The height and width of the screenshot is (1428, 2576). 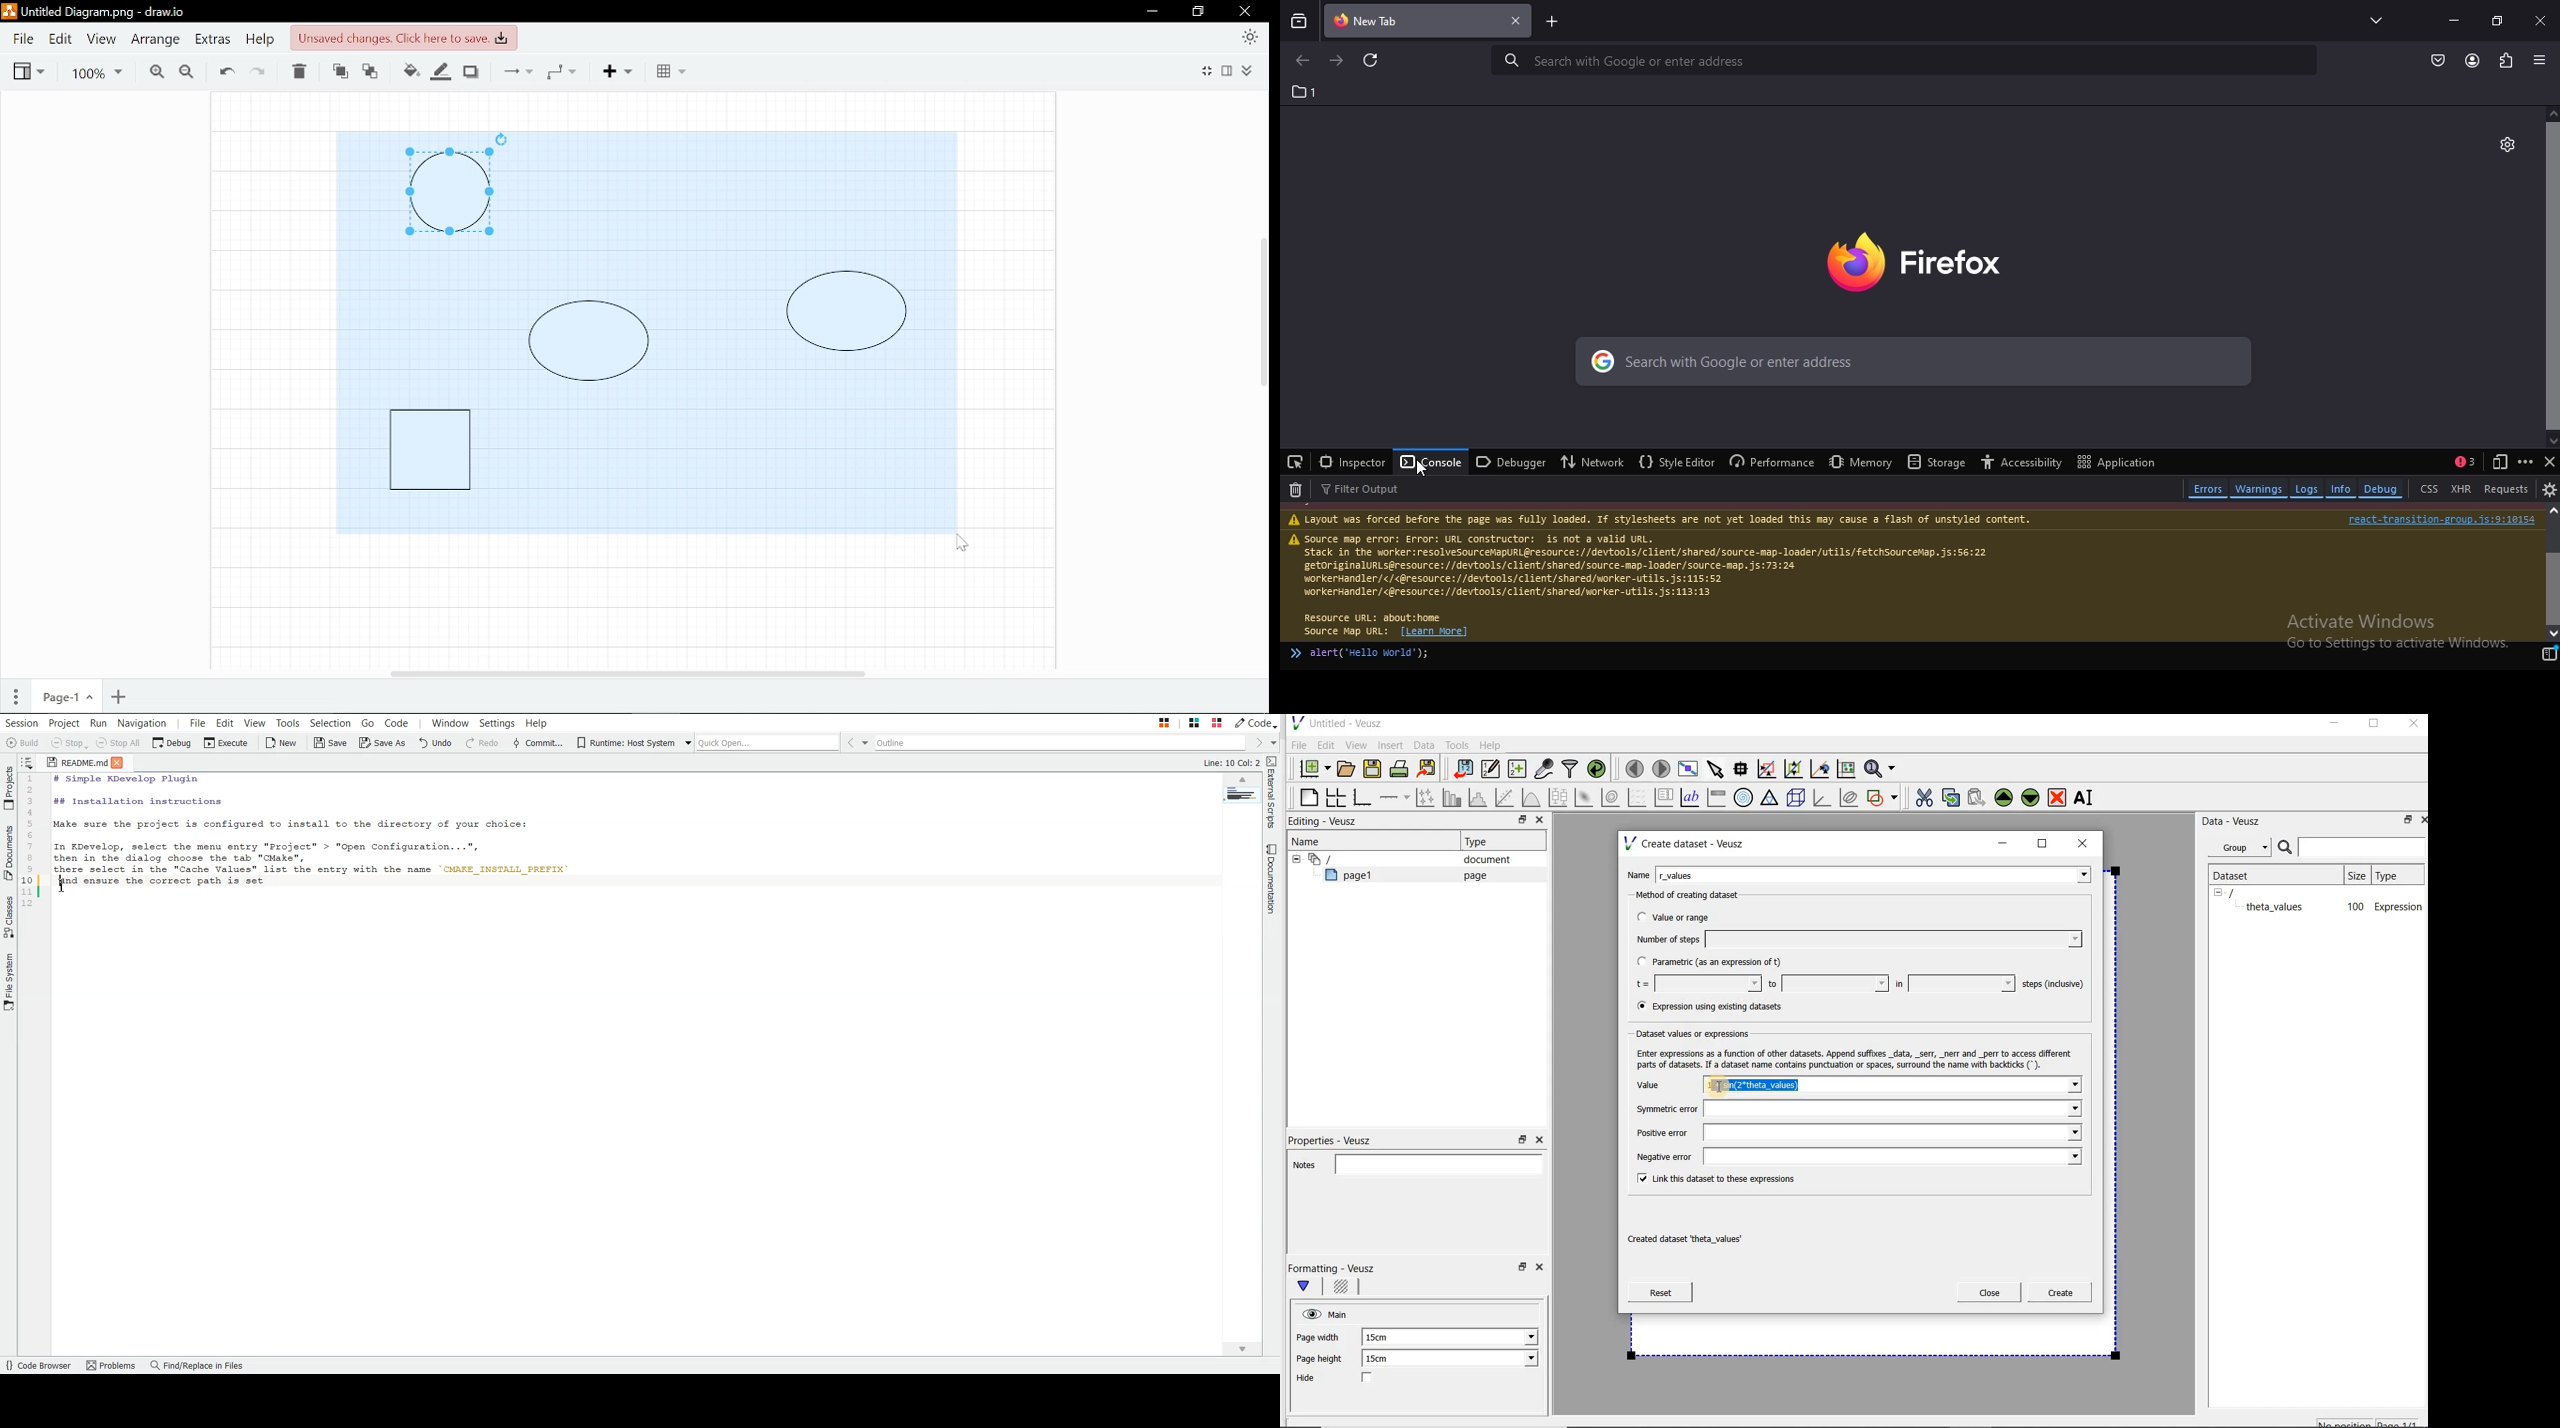 I want to click on Enter expressions as a function of other datasets. Append suffixes _data, _serr, _nerr and _perr to access different
parts of datasets. If a dataset name contains punctuation or spaces, surround the name with backticks (*)., so click(x=1852, y=1057).